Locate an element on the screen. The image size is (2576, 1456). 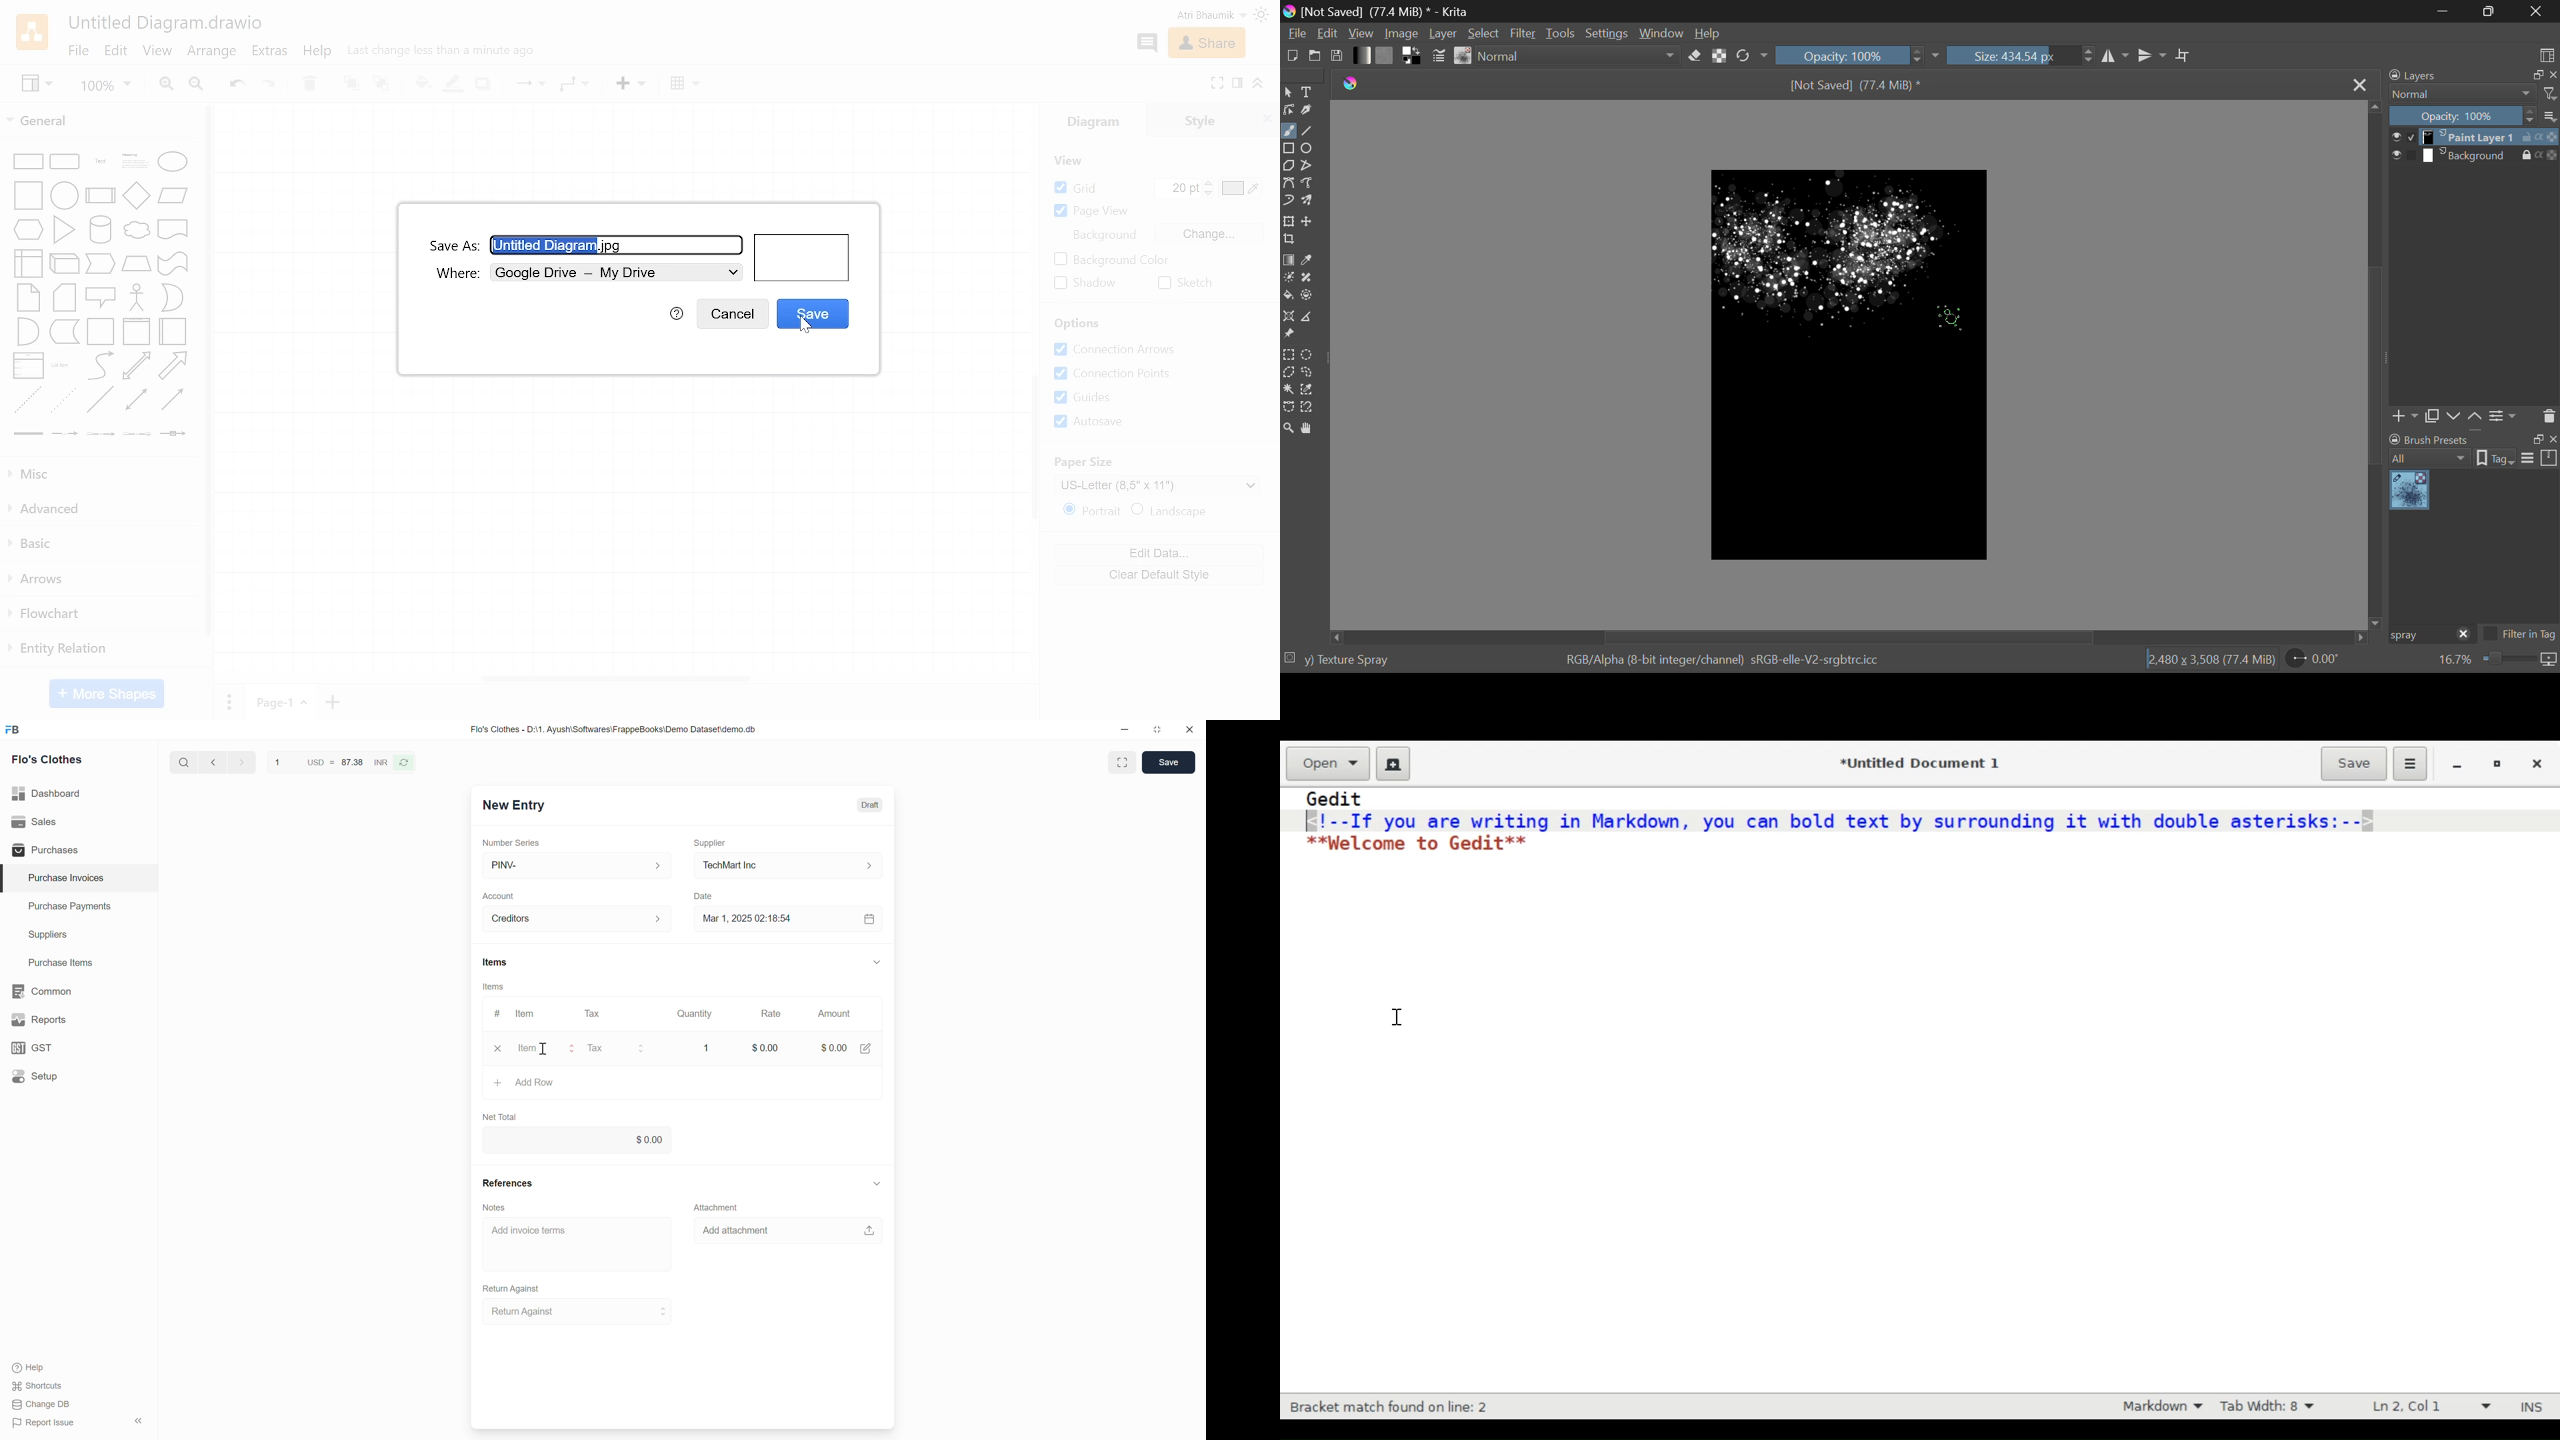
Tools is located at coordinates (1563, 33).